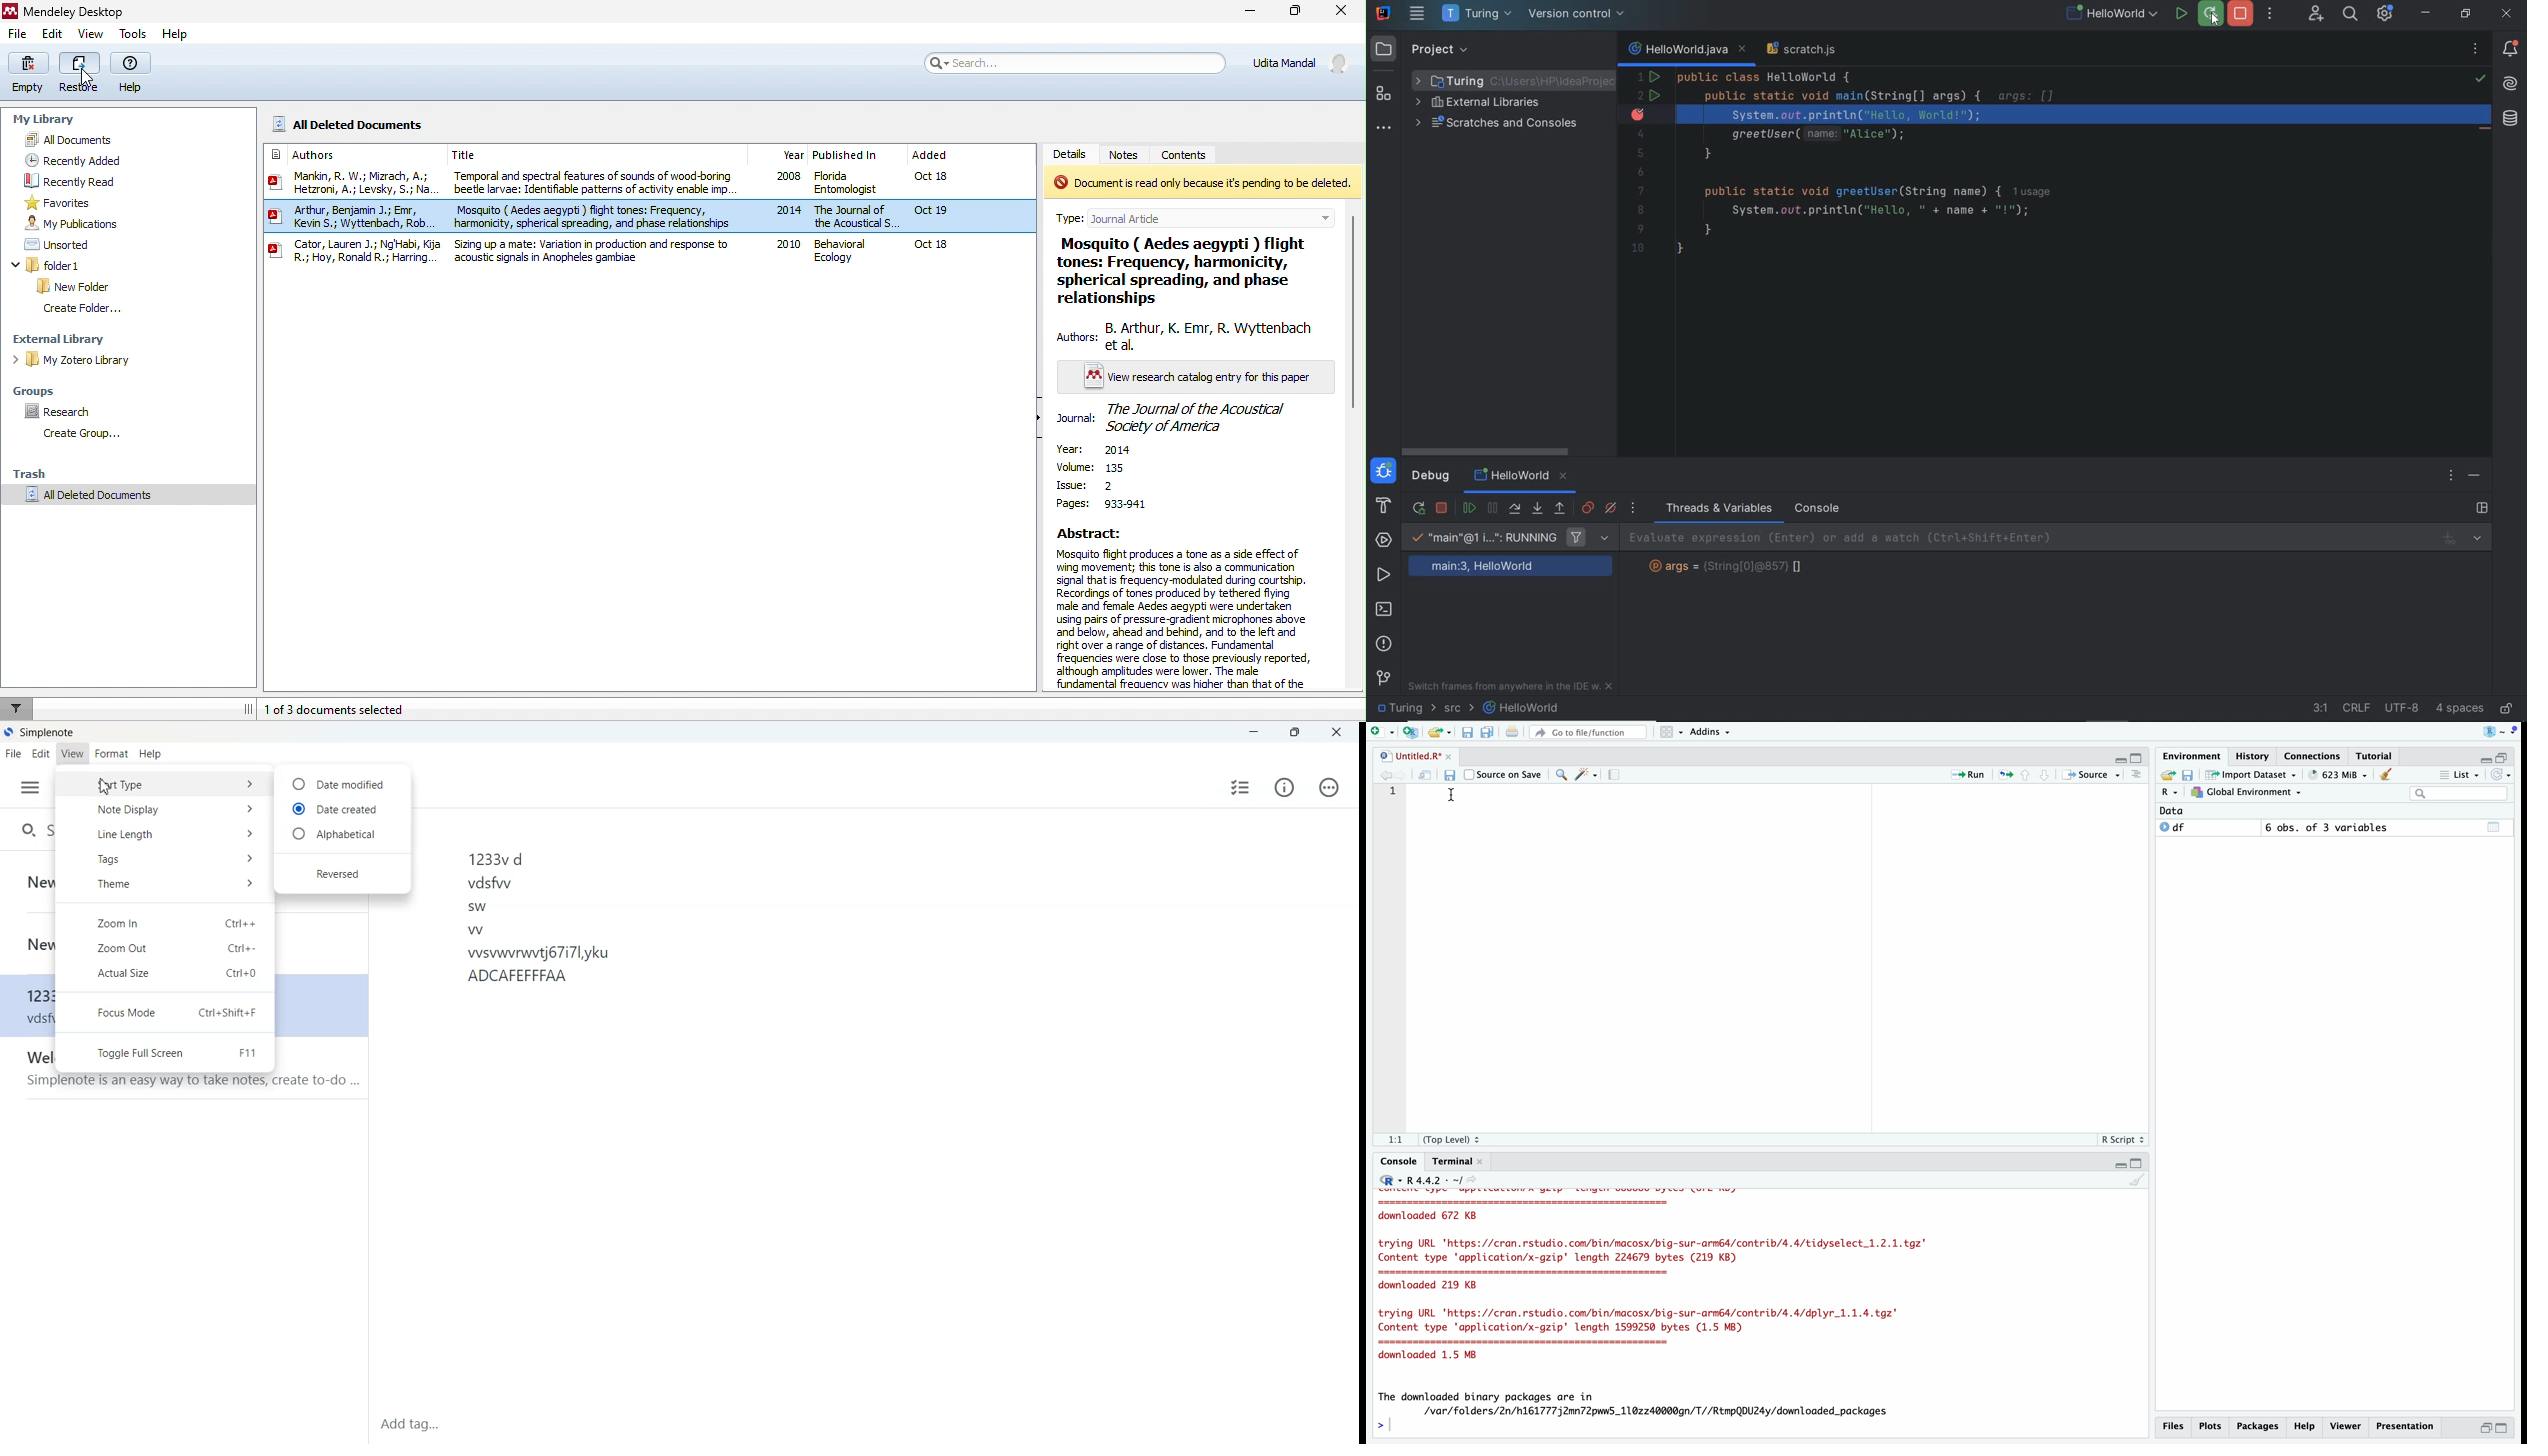  Describe the element at coordinates (2347, 1426) in the screenshot. I see `Viewer` at that location.